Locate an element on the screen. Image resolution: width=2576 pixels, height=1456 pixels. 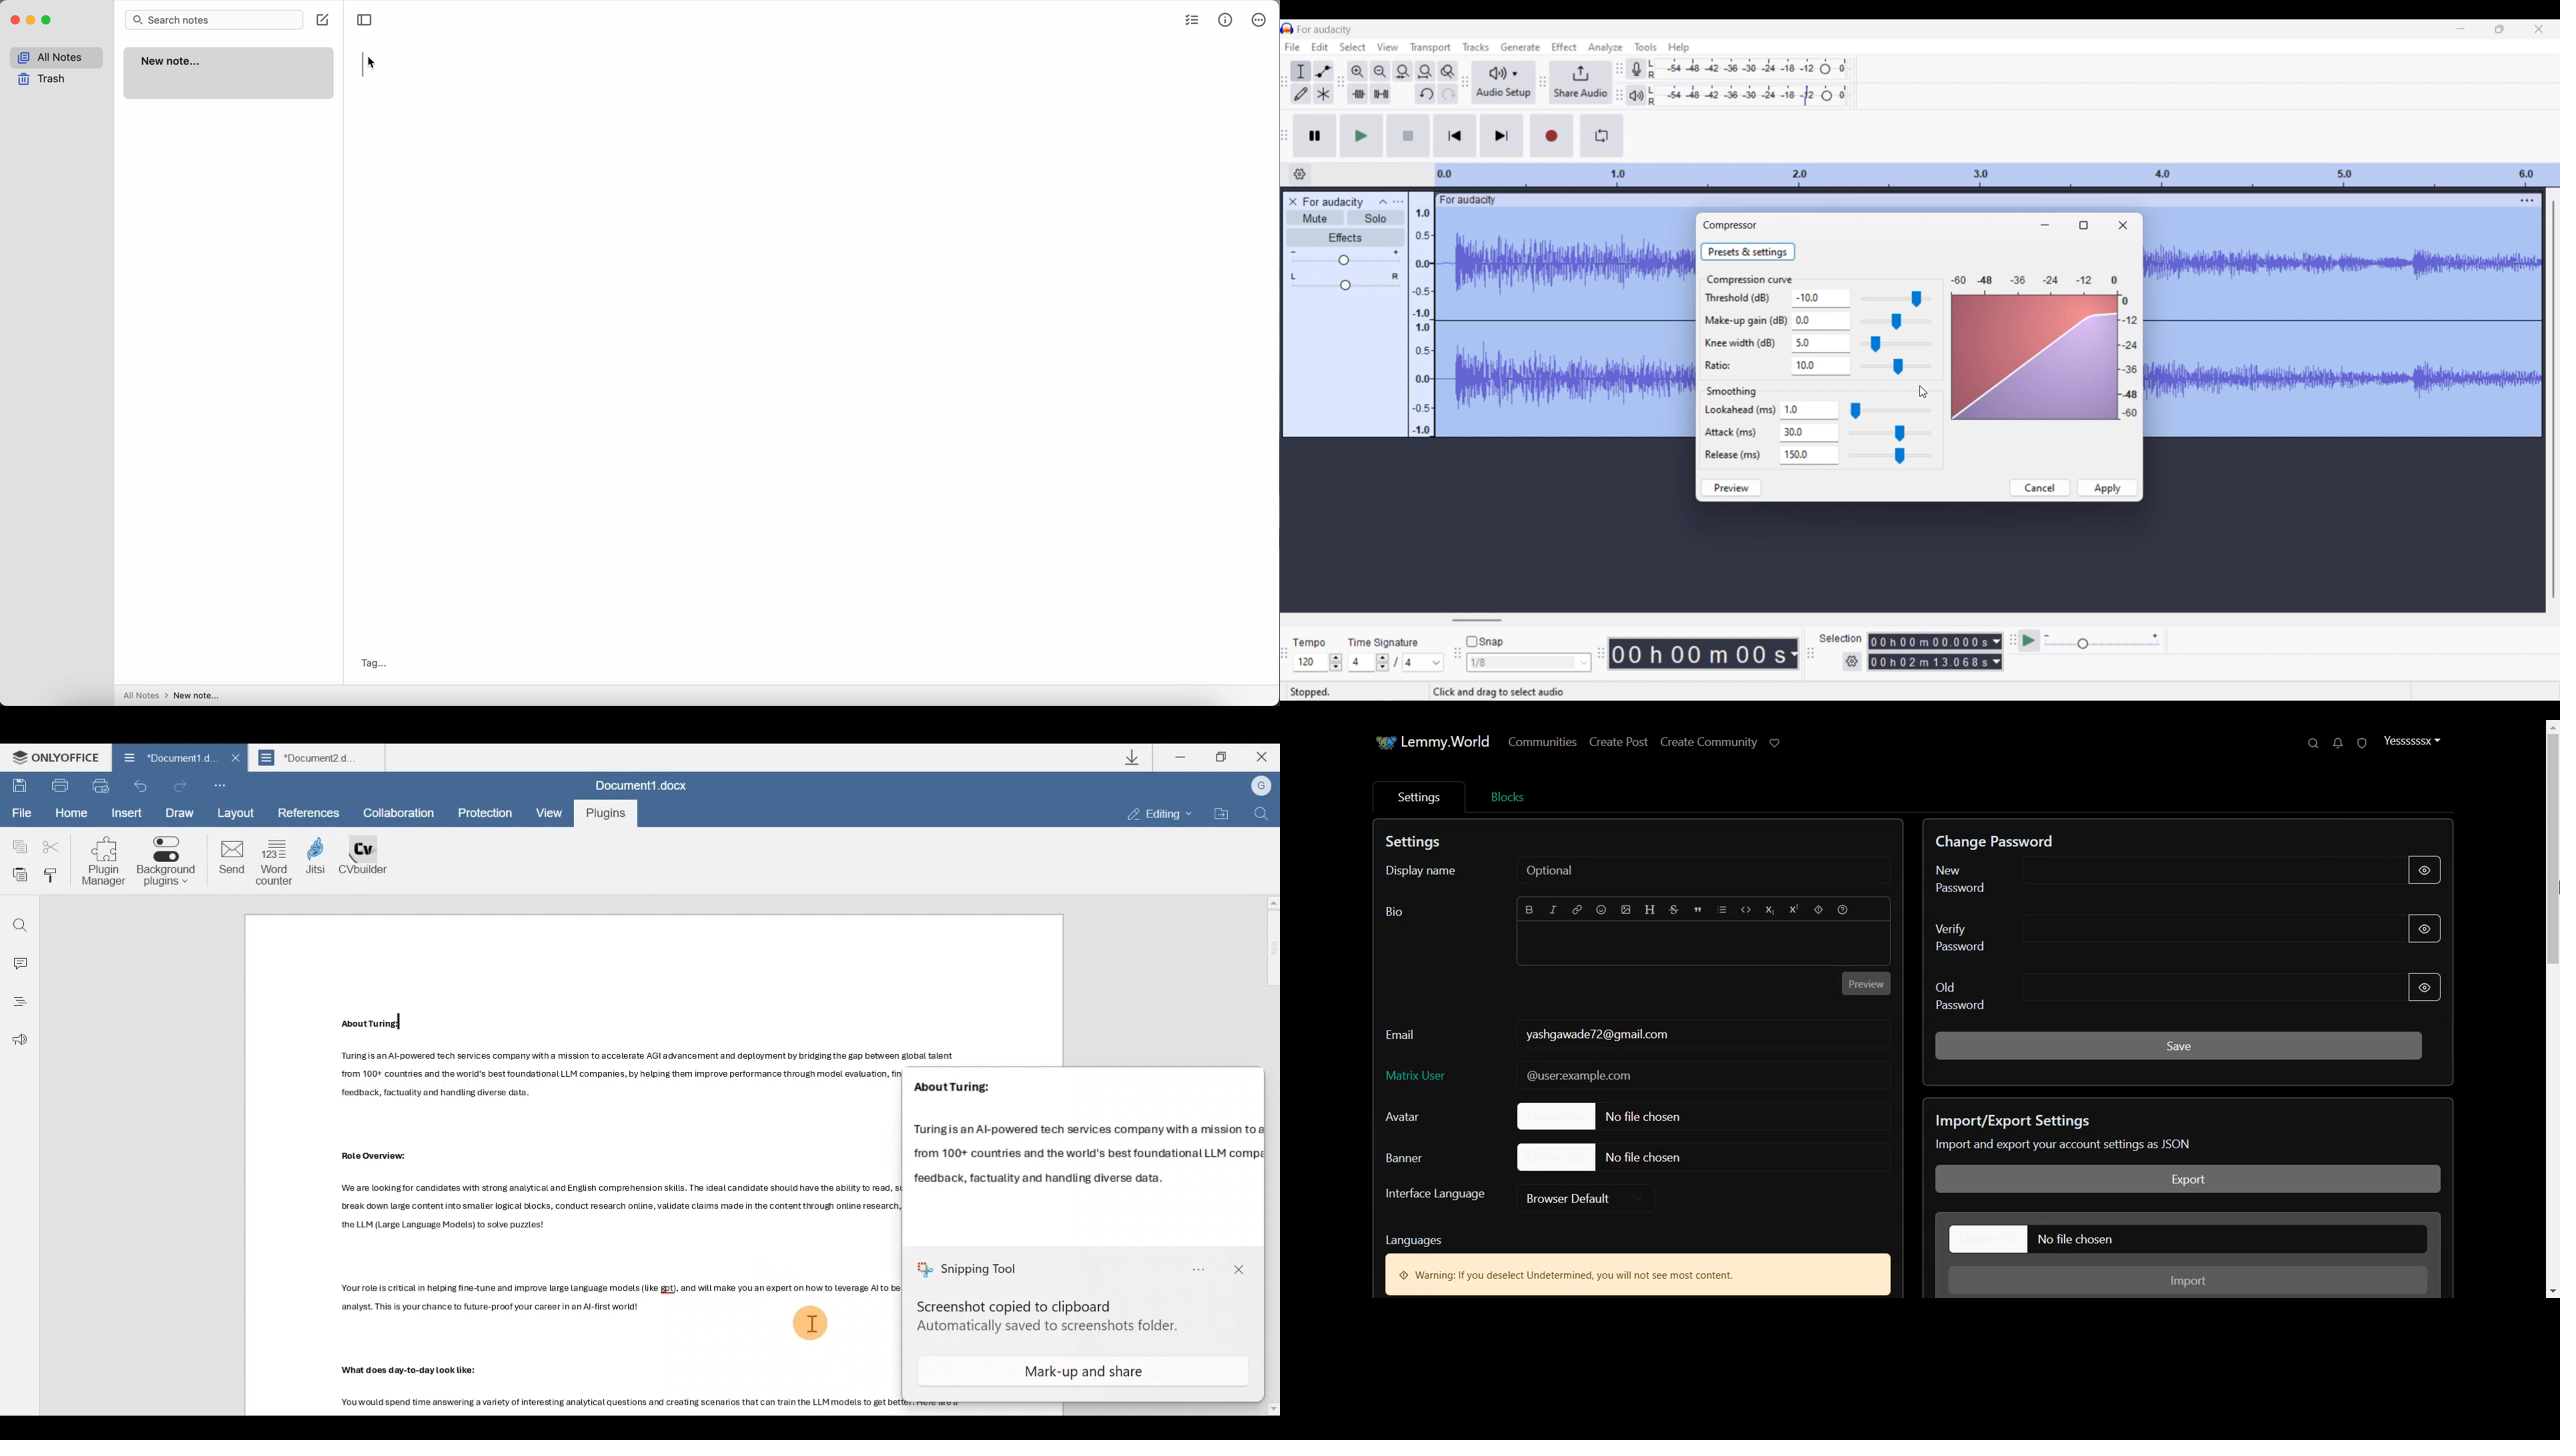
Layout is located at coordinates (241, 813).